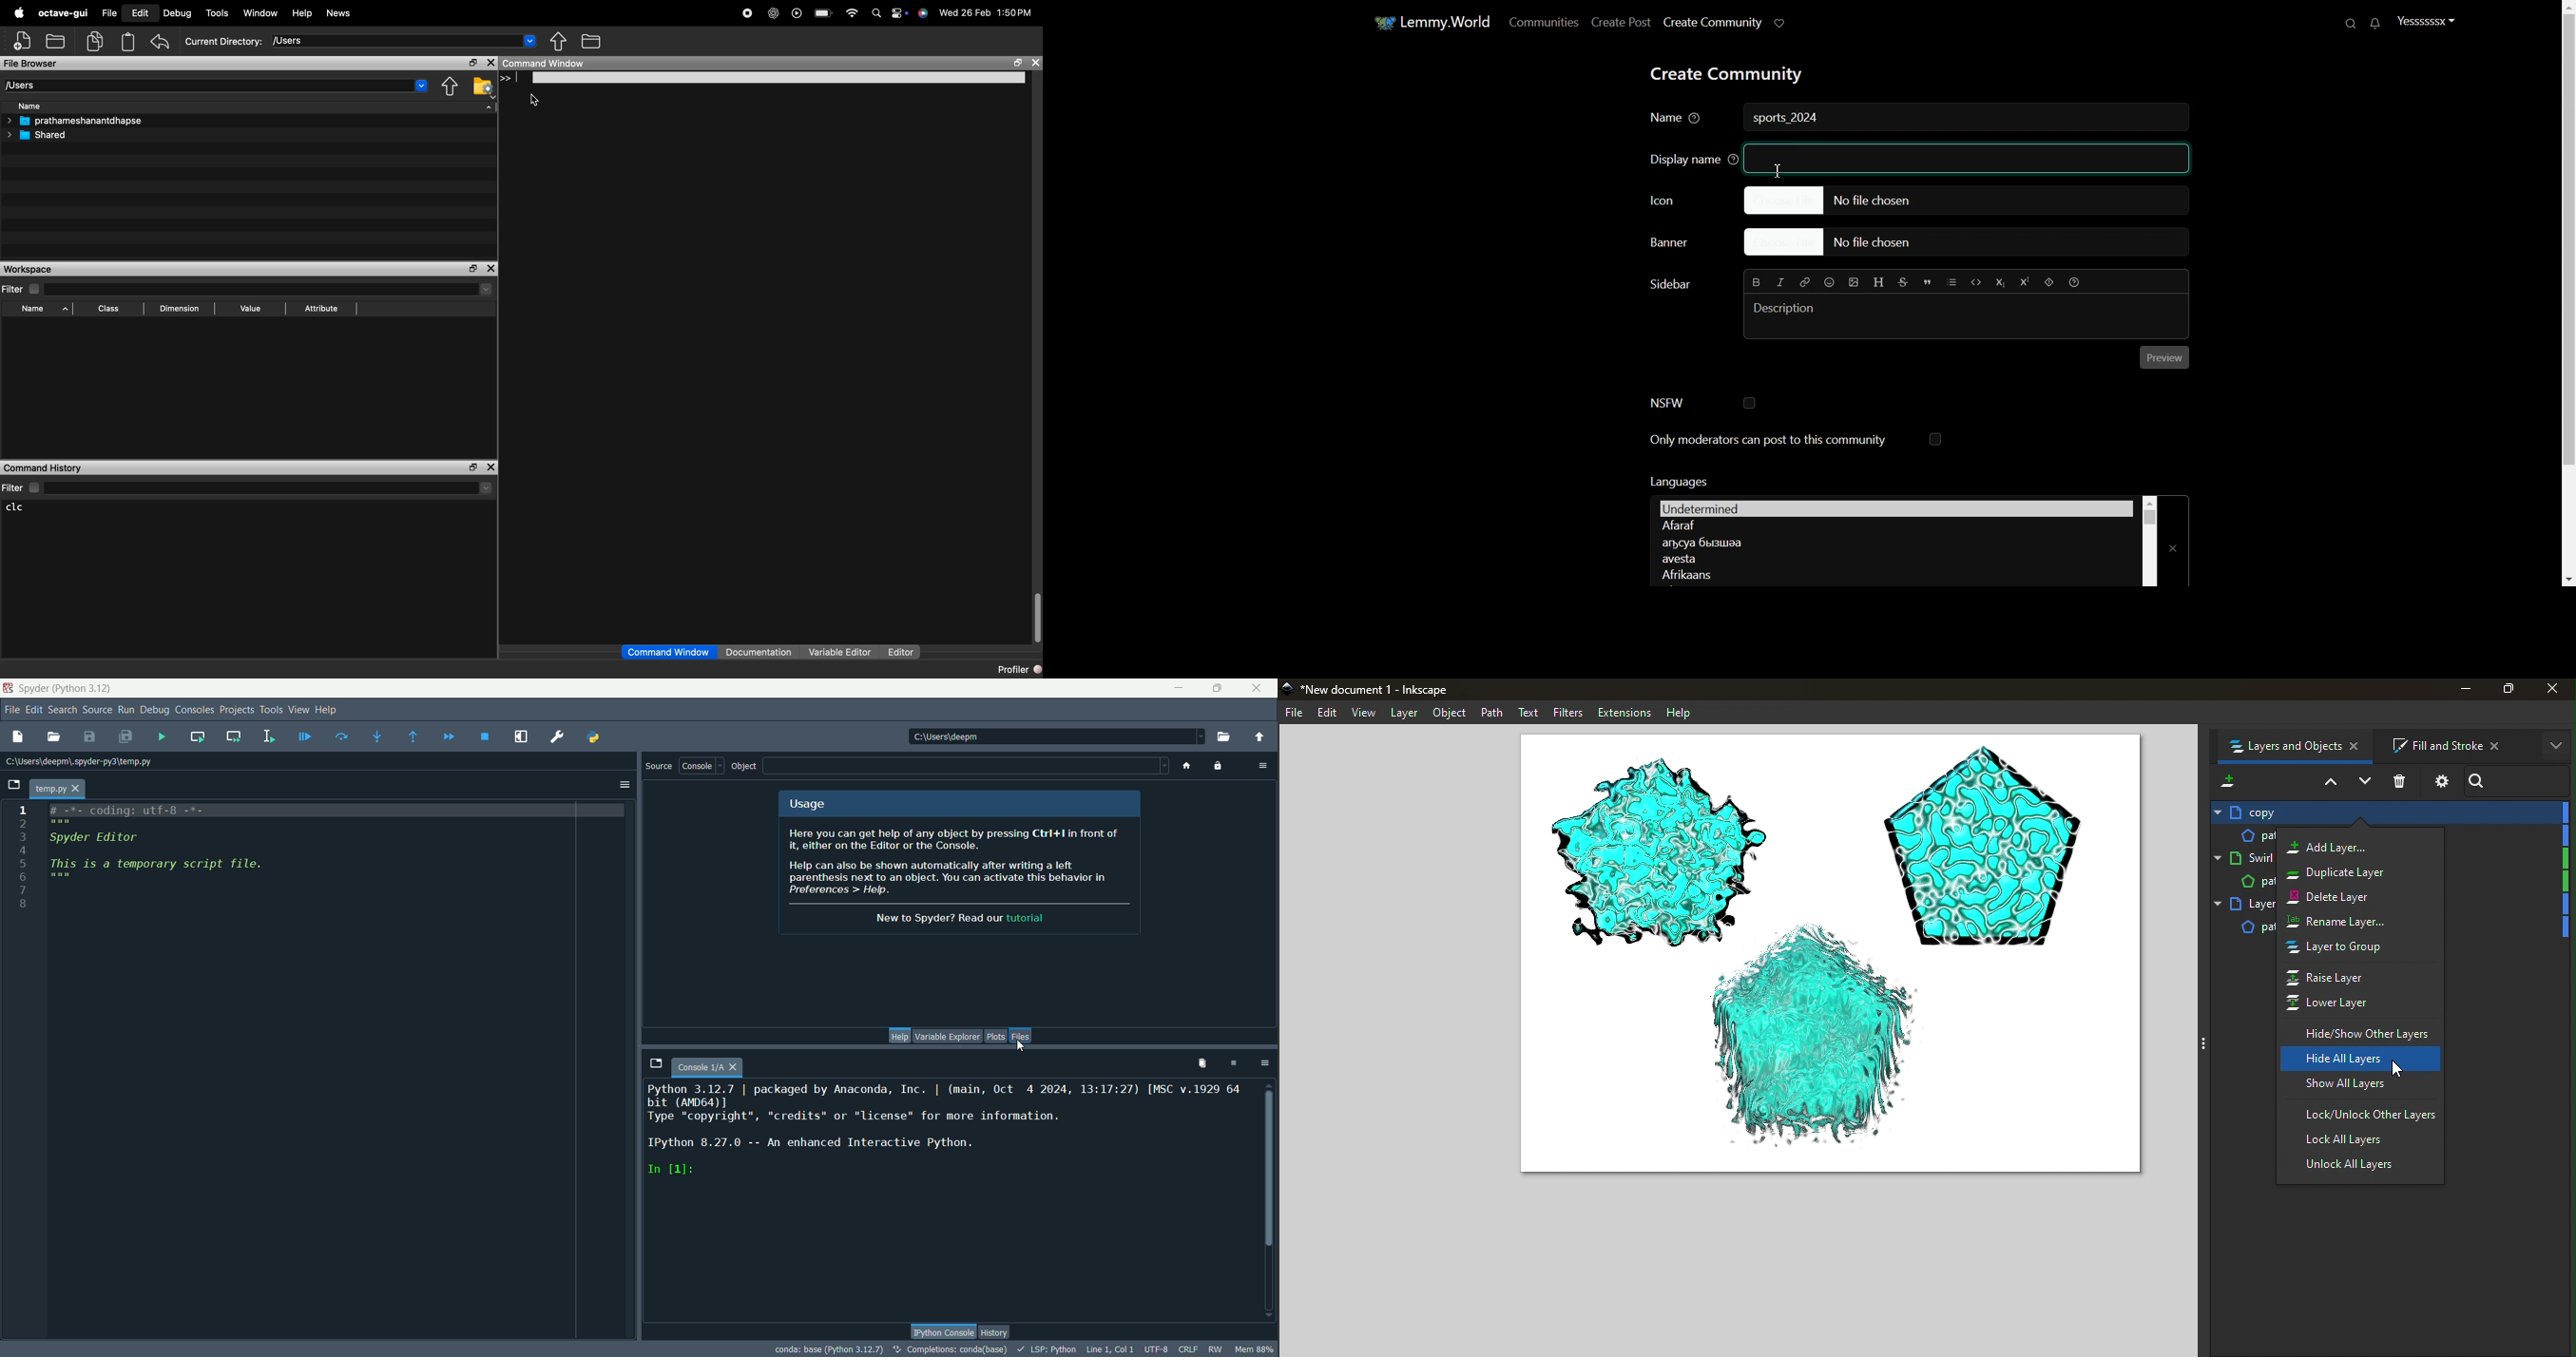  Describe the element at coordinates (450, 738) in the screenshot. I see `continue execution until next breakpoint` at that location.